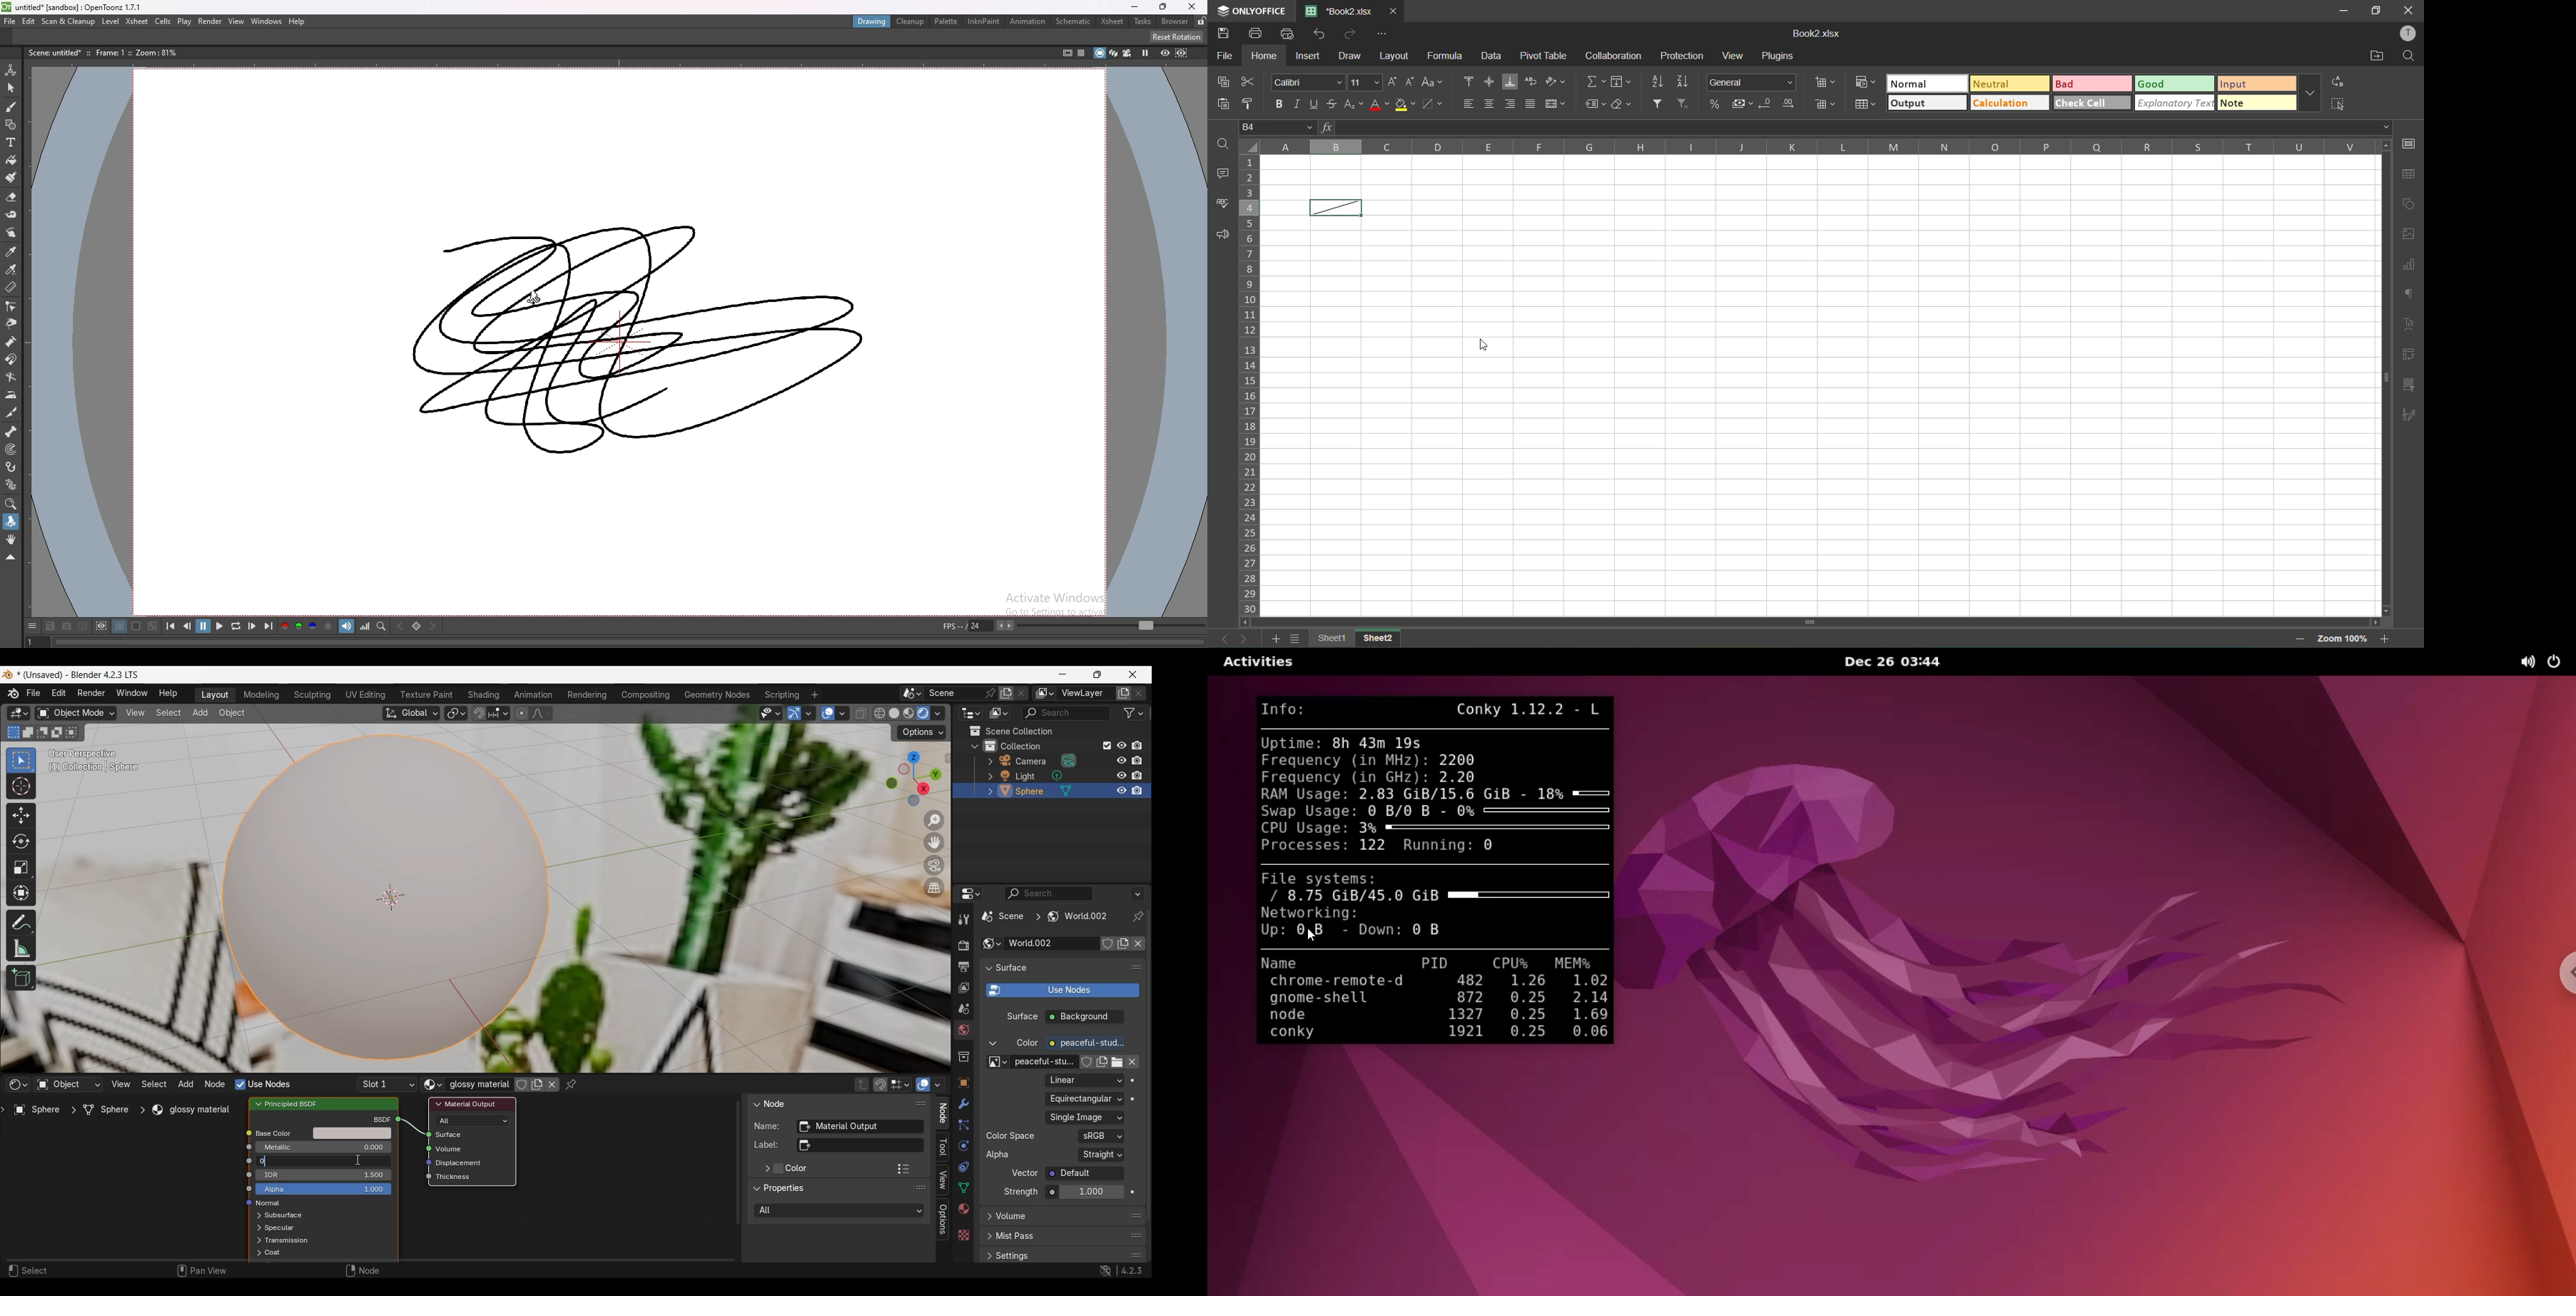 Image resolution: width=2576 pixels, height=1316 pixels. I want to click on Annotate, so click(22, 923).